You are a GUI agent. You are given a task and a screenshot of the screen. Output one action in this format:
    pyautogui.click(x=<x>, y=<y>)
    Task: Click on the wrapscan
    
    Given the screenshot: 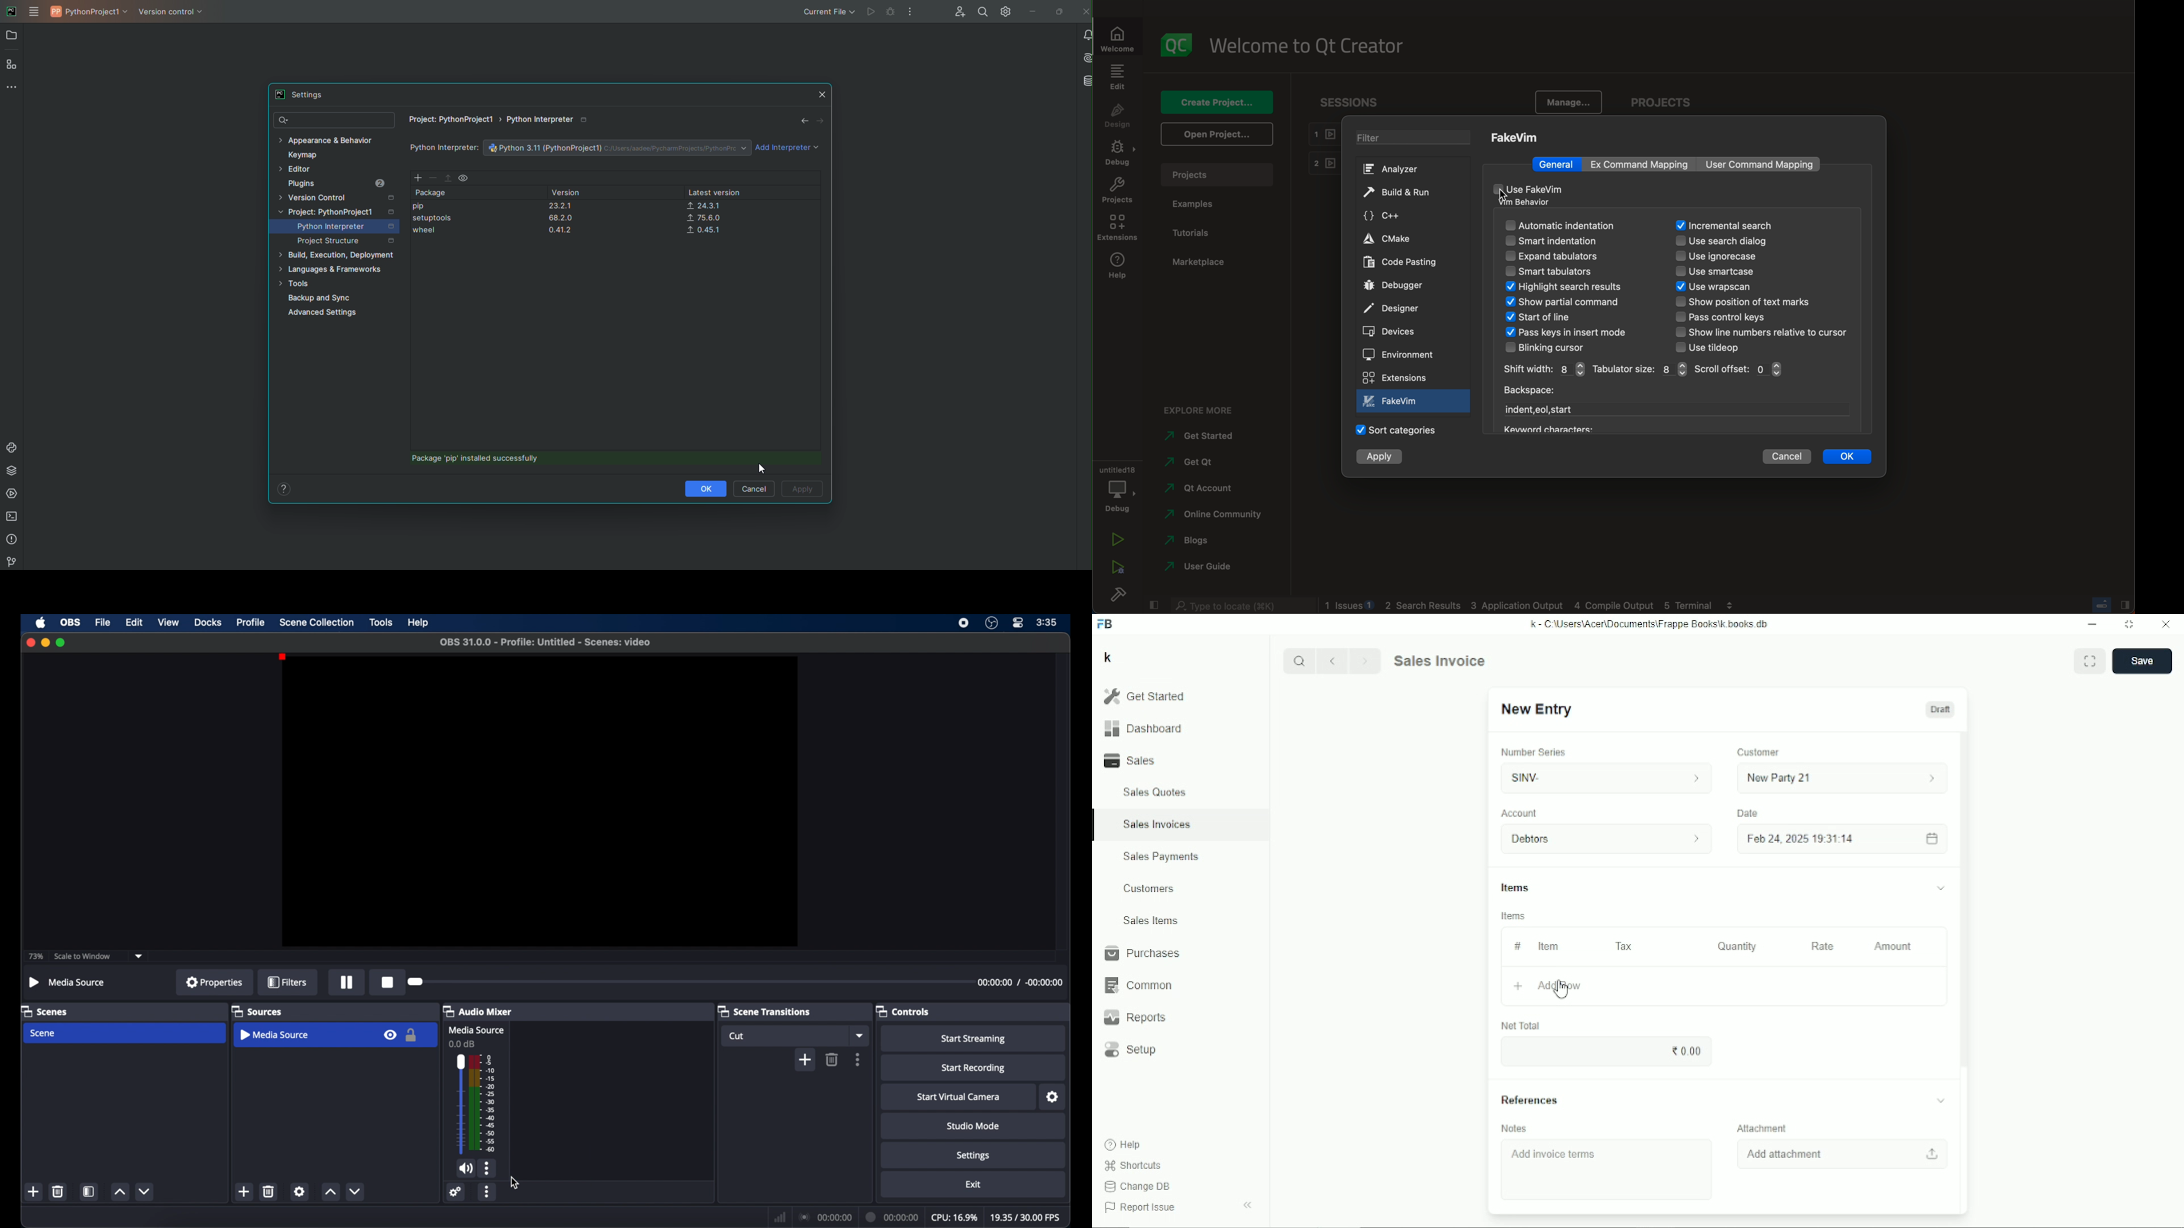 What is the action you would take?
    pyautogui.click(x=1730, y=287)
    